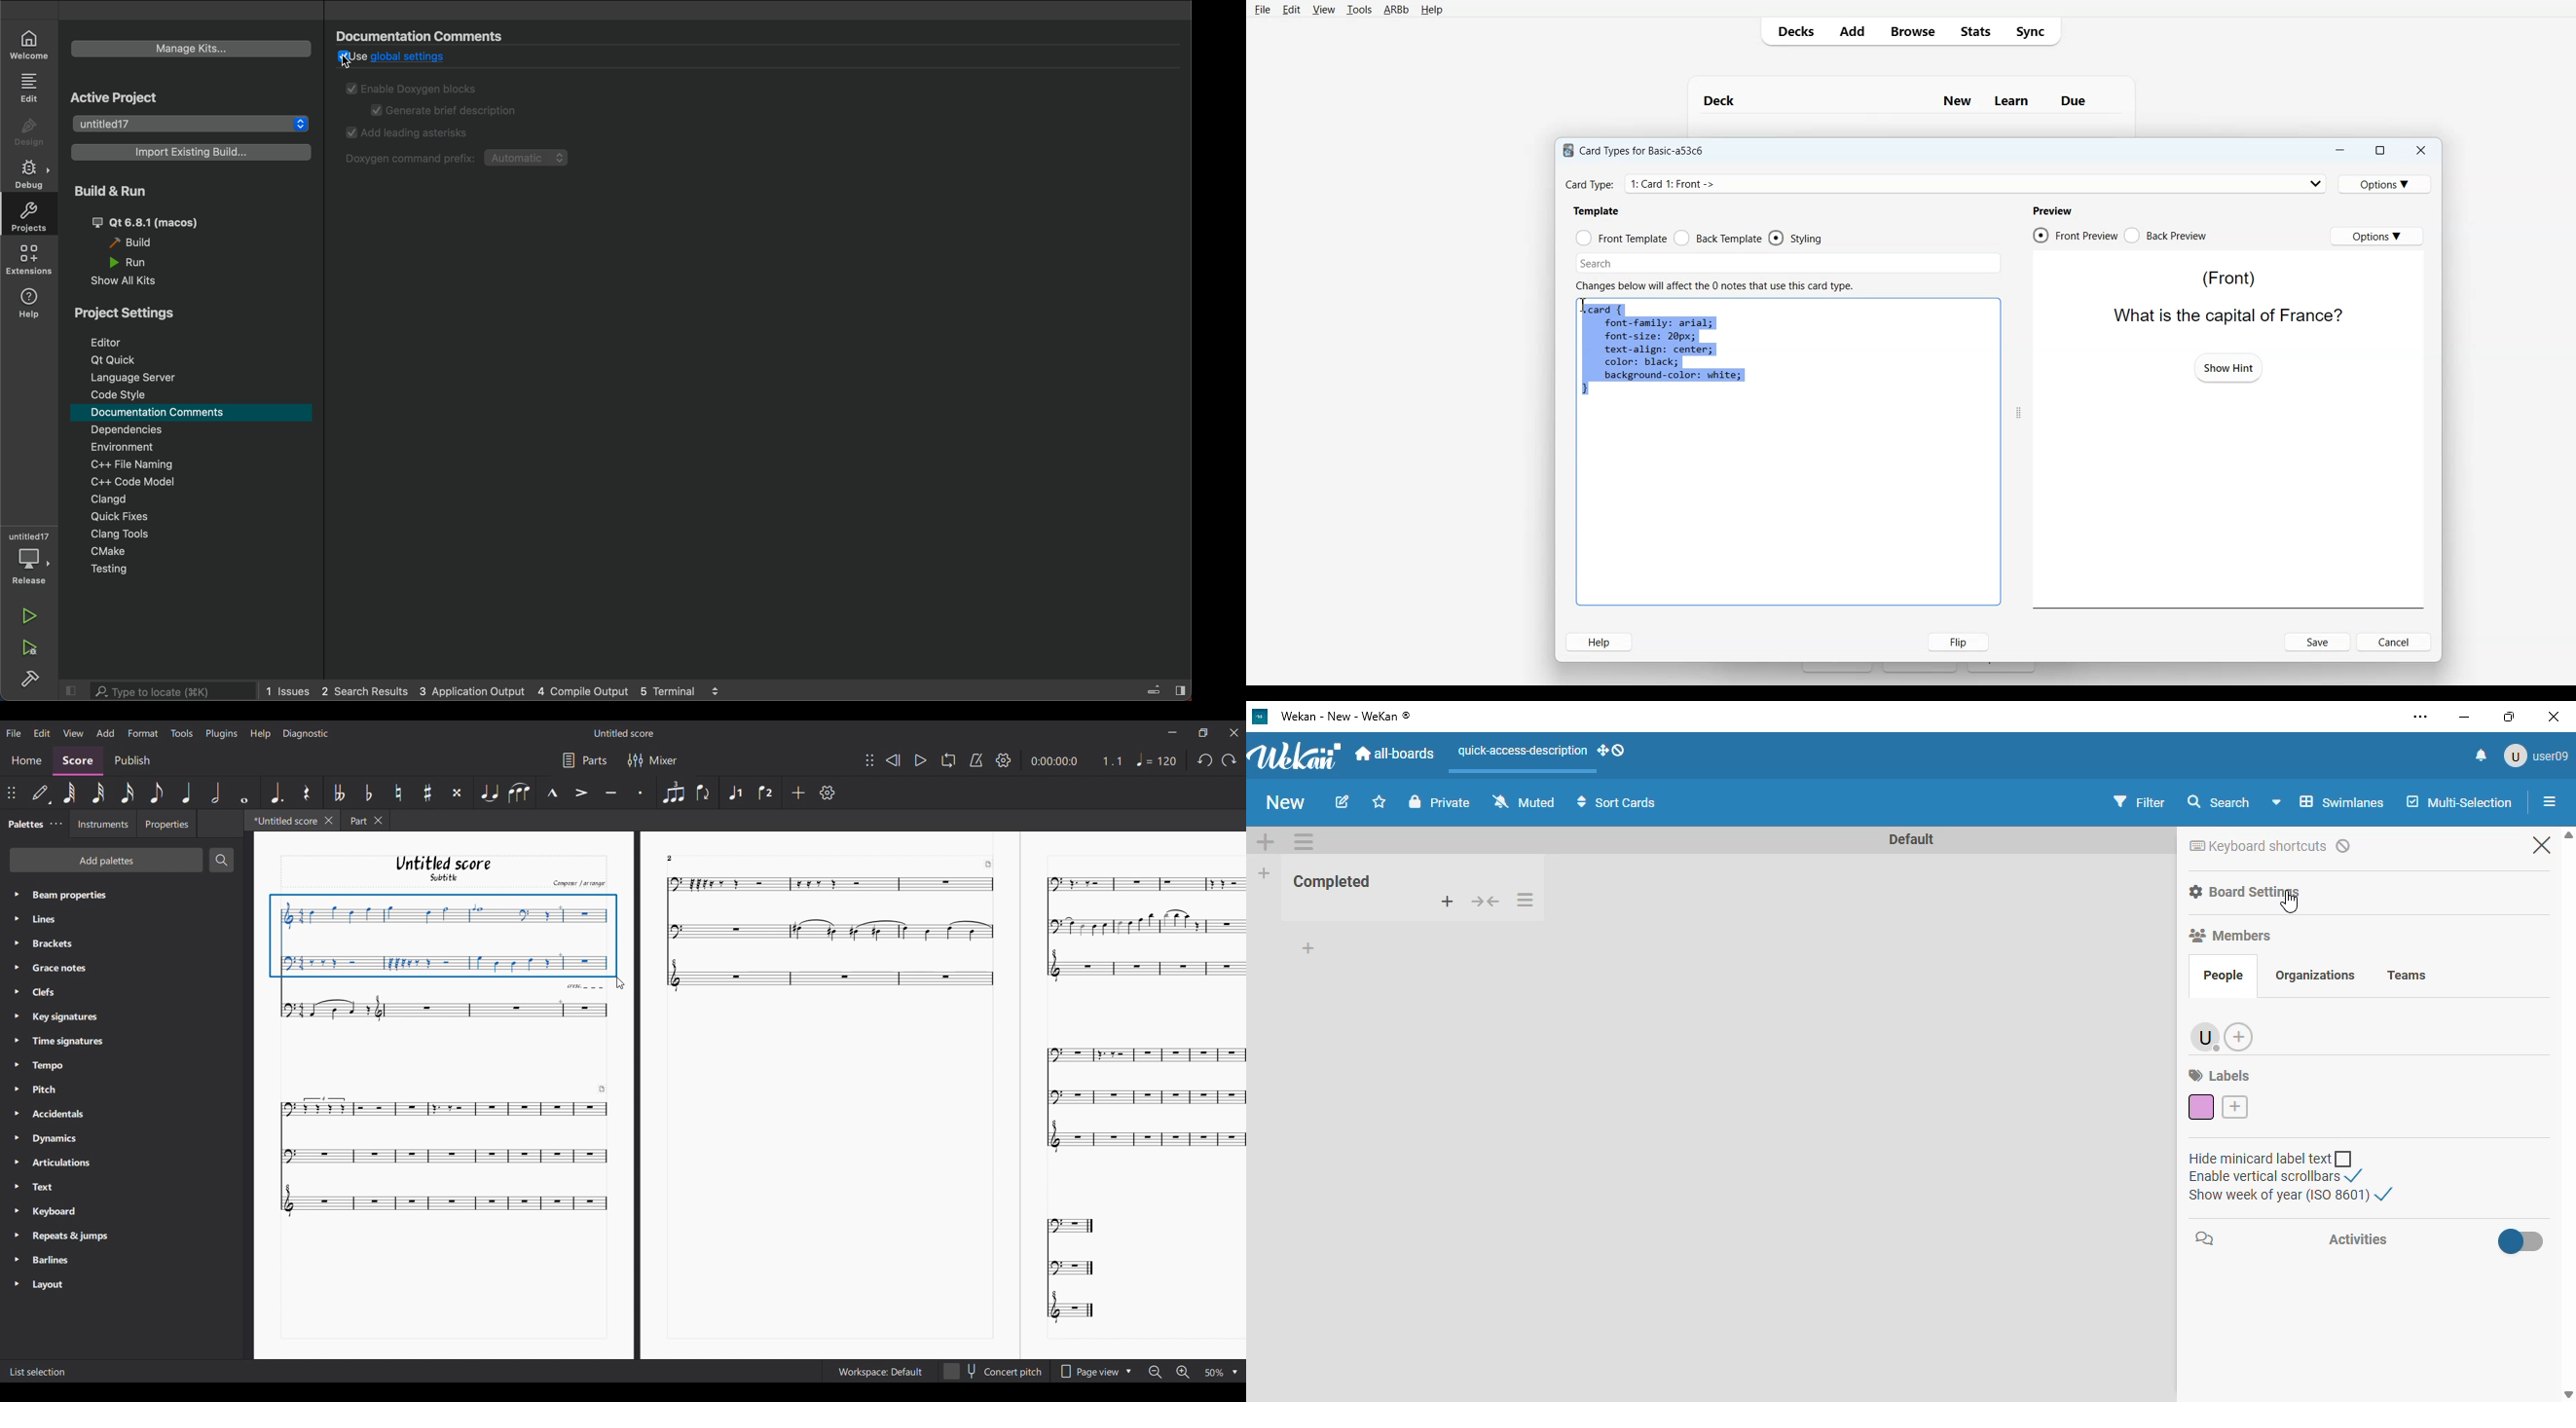 This screenshot has height=1428, width=2576. Describe the element at coordinates (1173, 732) in the screenshot. I see `Minimize` at that location.